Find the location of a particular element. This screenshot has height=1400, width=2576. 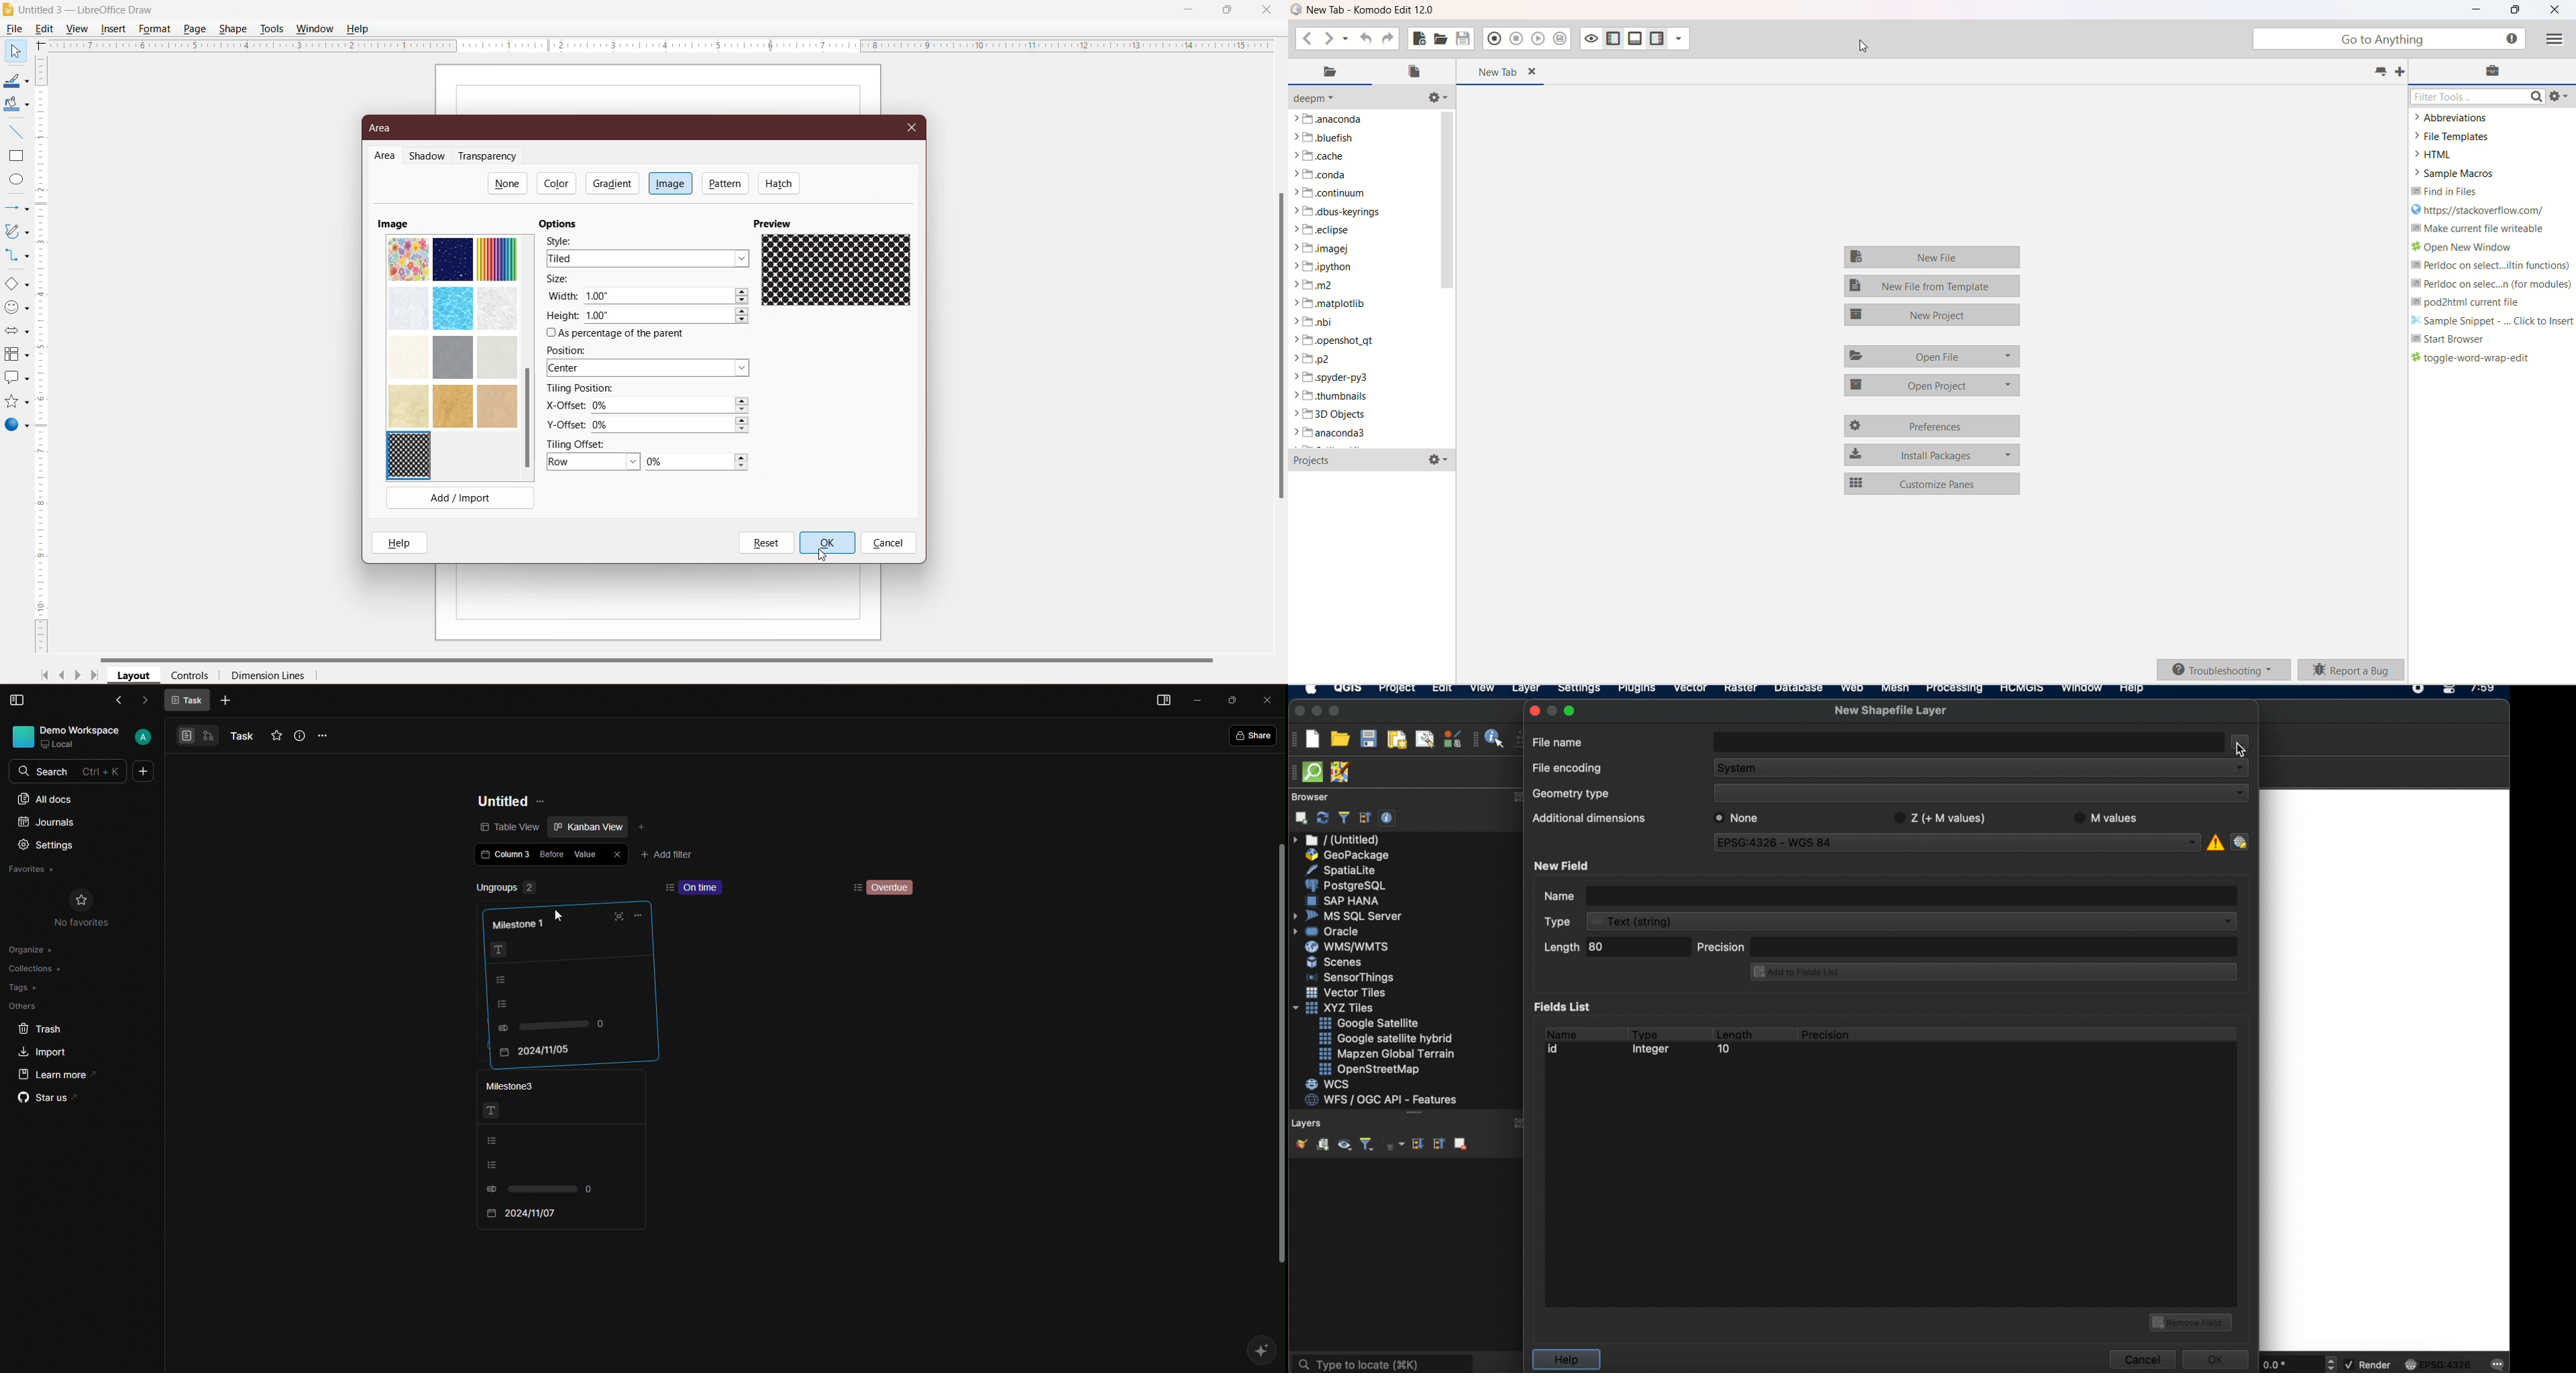

Close is located at coordinates (1269, 699).